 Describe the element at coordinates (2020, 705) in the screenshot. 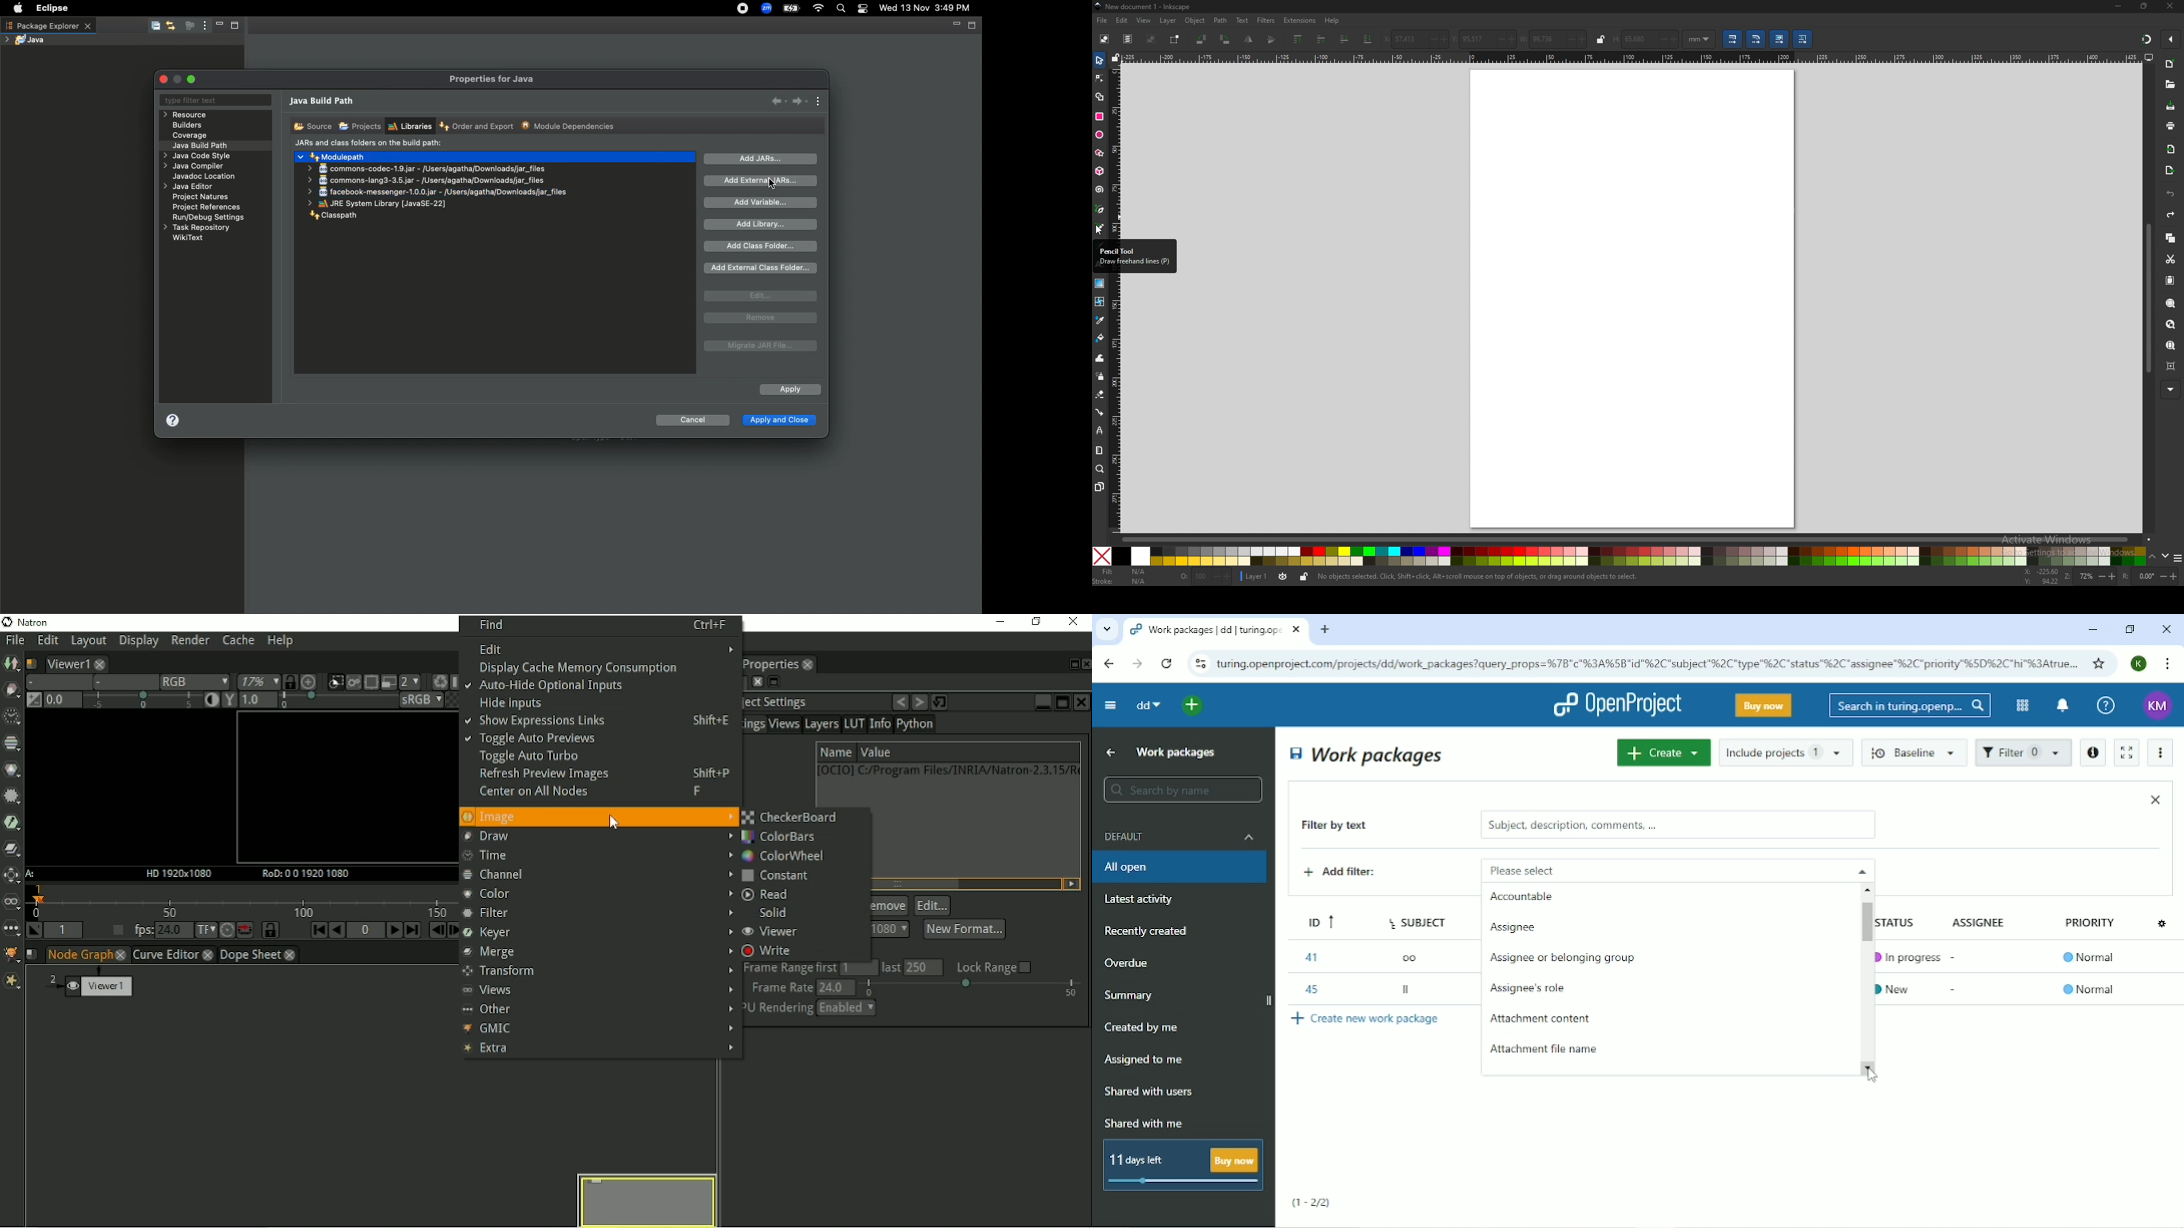

I see `Modules` at that location.